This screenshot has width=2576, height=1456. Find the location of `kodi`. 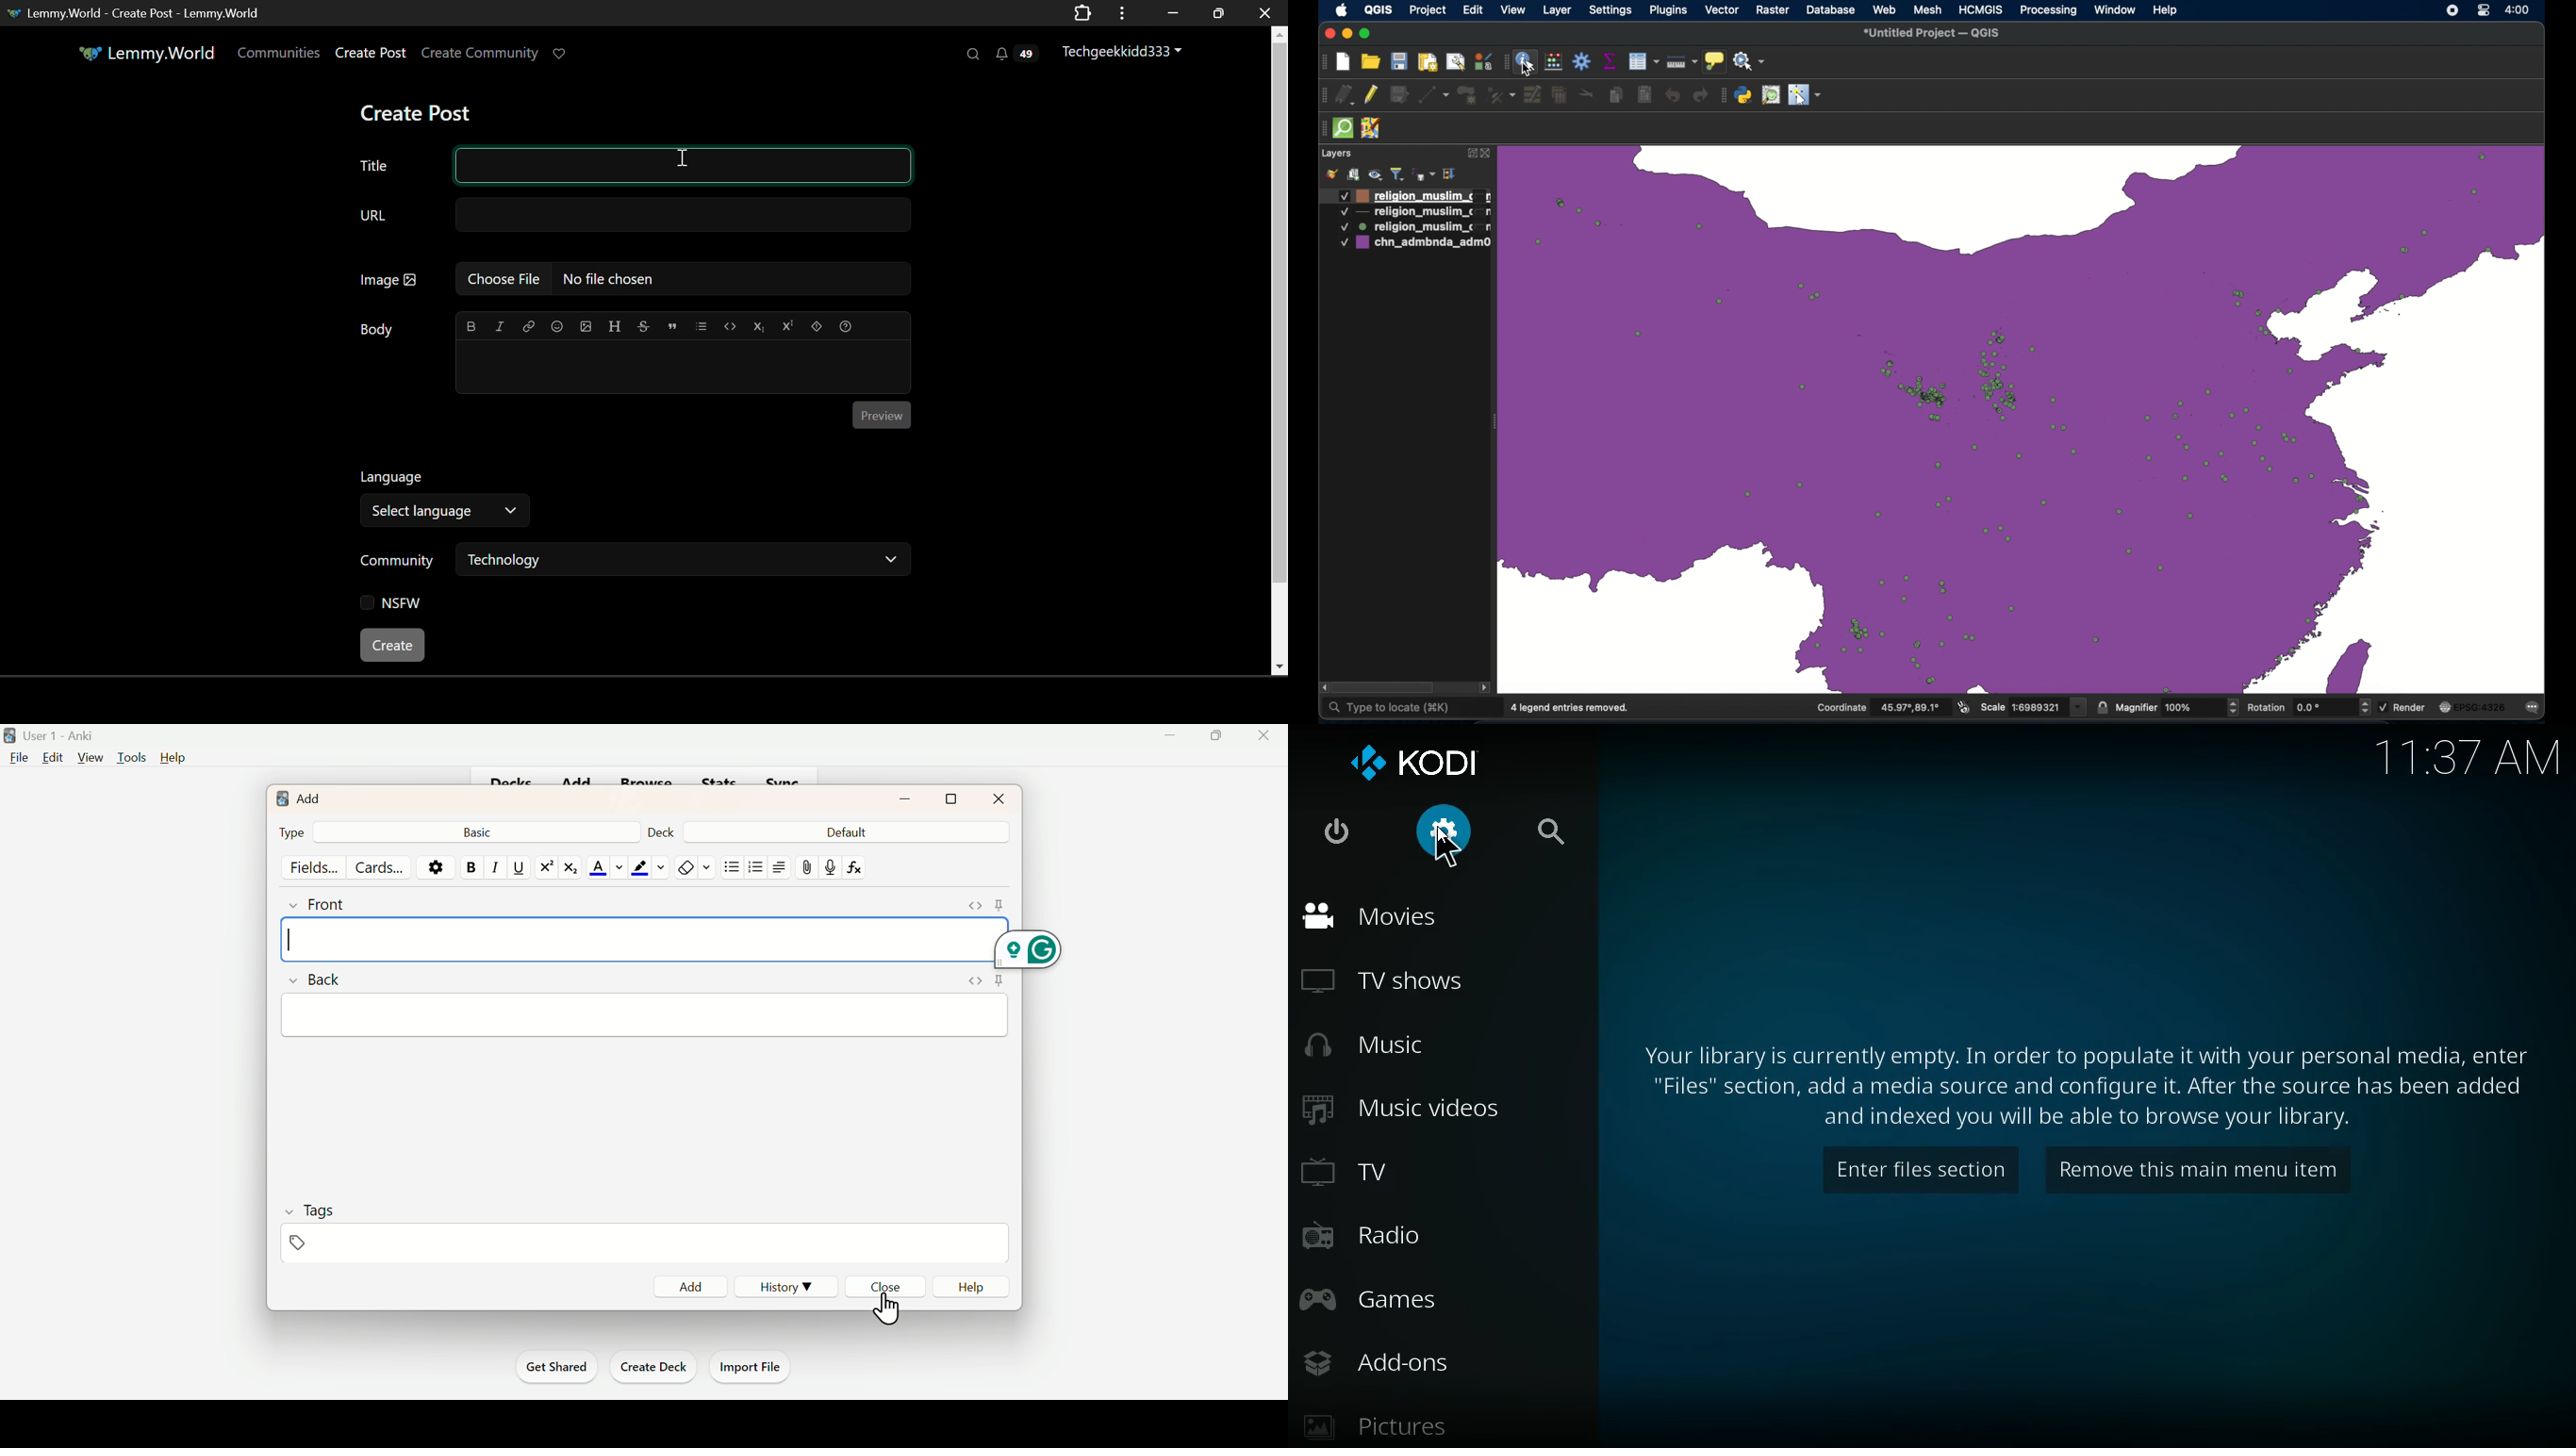

kodi is located at coordinates (1424, 763).